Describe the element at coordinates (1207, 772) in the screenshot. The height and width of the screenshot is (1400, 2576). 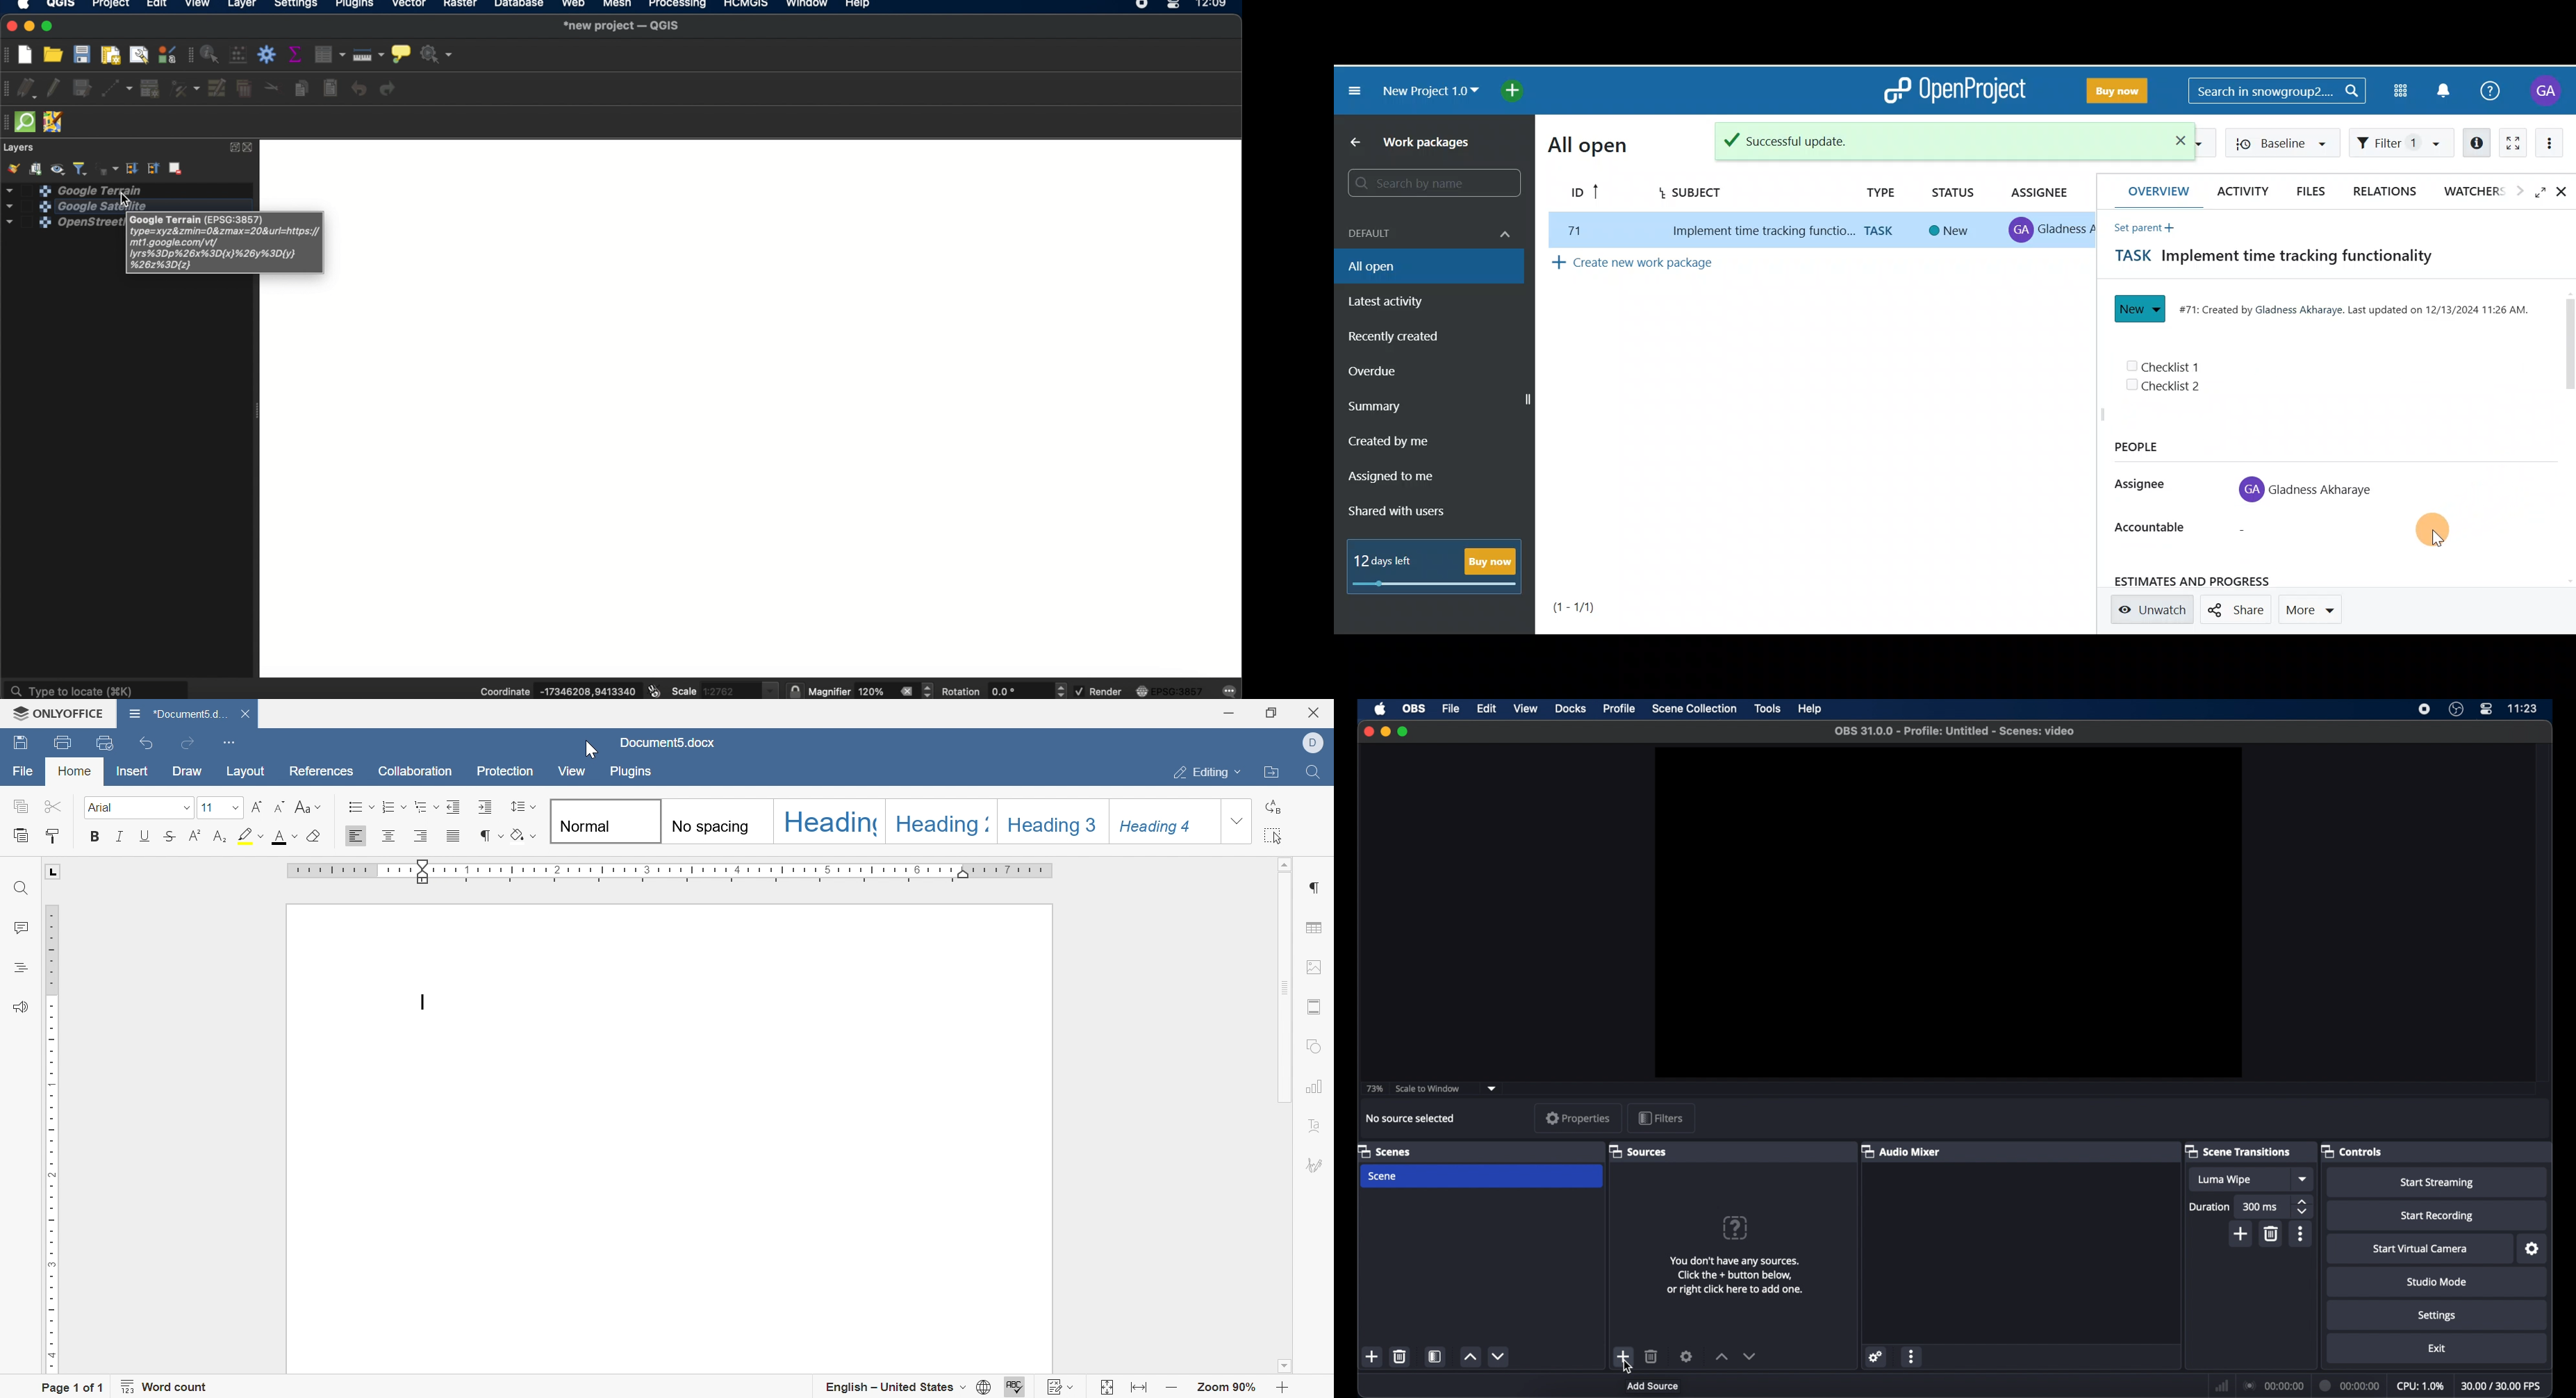
I see `editing` at that location.